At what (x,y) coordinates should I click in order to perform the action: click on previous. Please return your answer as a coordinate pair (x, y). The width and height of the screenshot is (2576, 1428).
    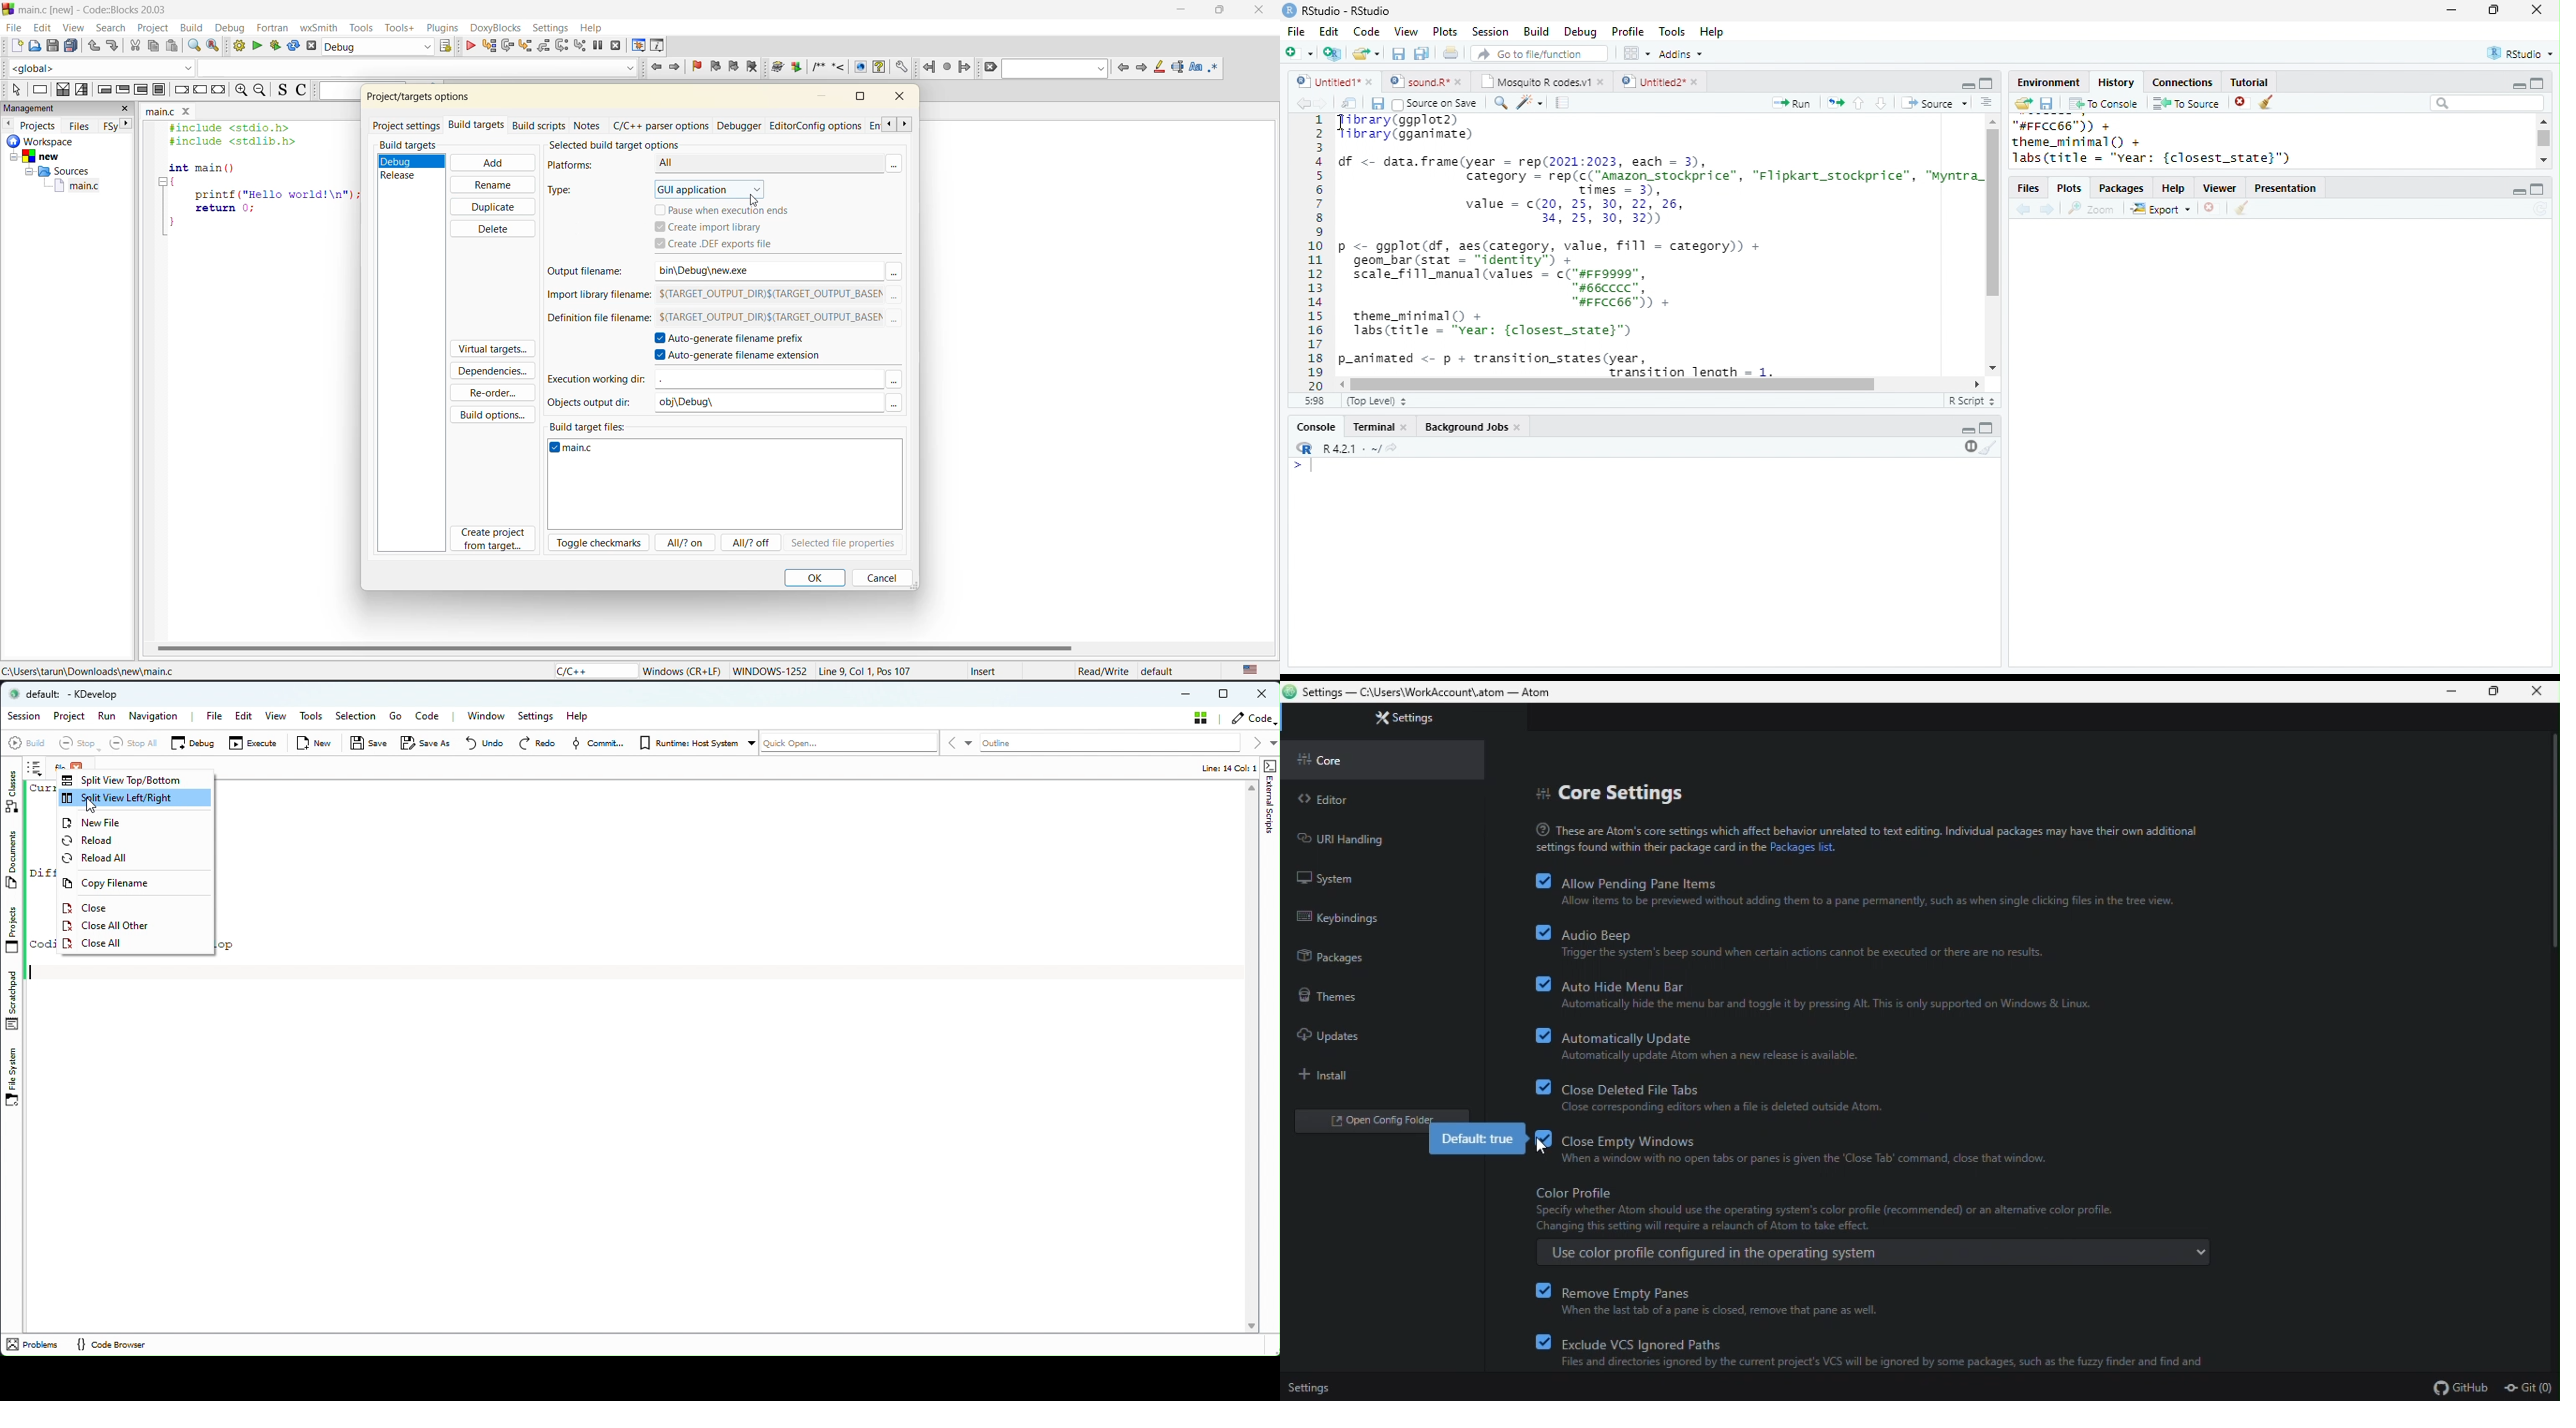
    Looking at the image, I should click on (8, 123).